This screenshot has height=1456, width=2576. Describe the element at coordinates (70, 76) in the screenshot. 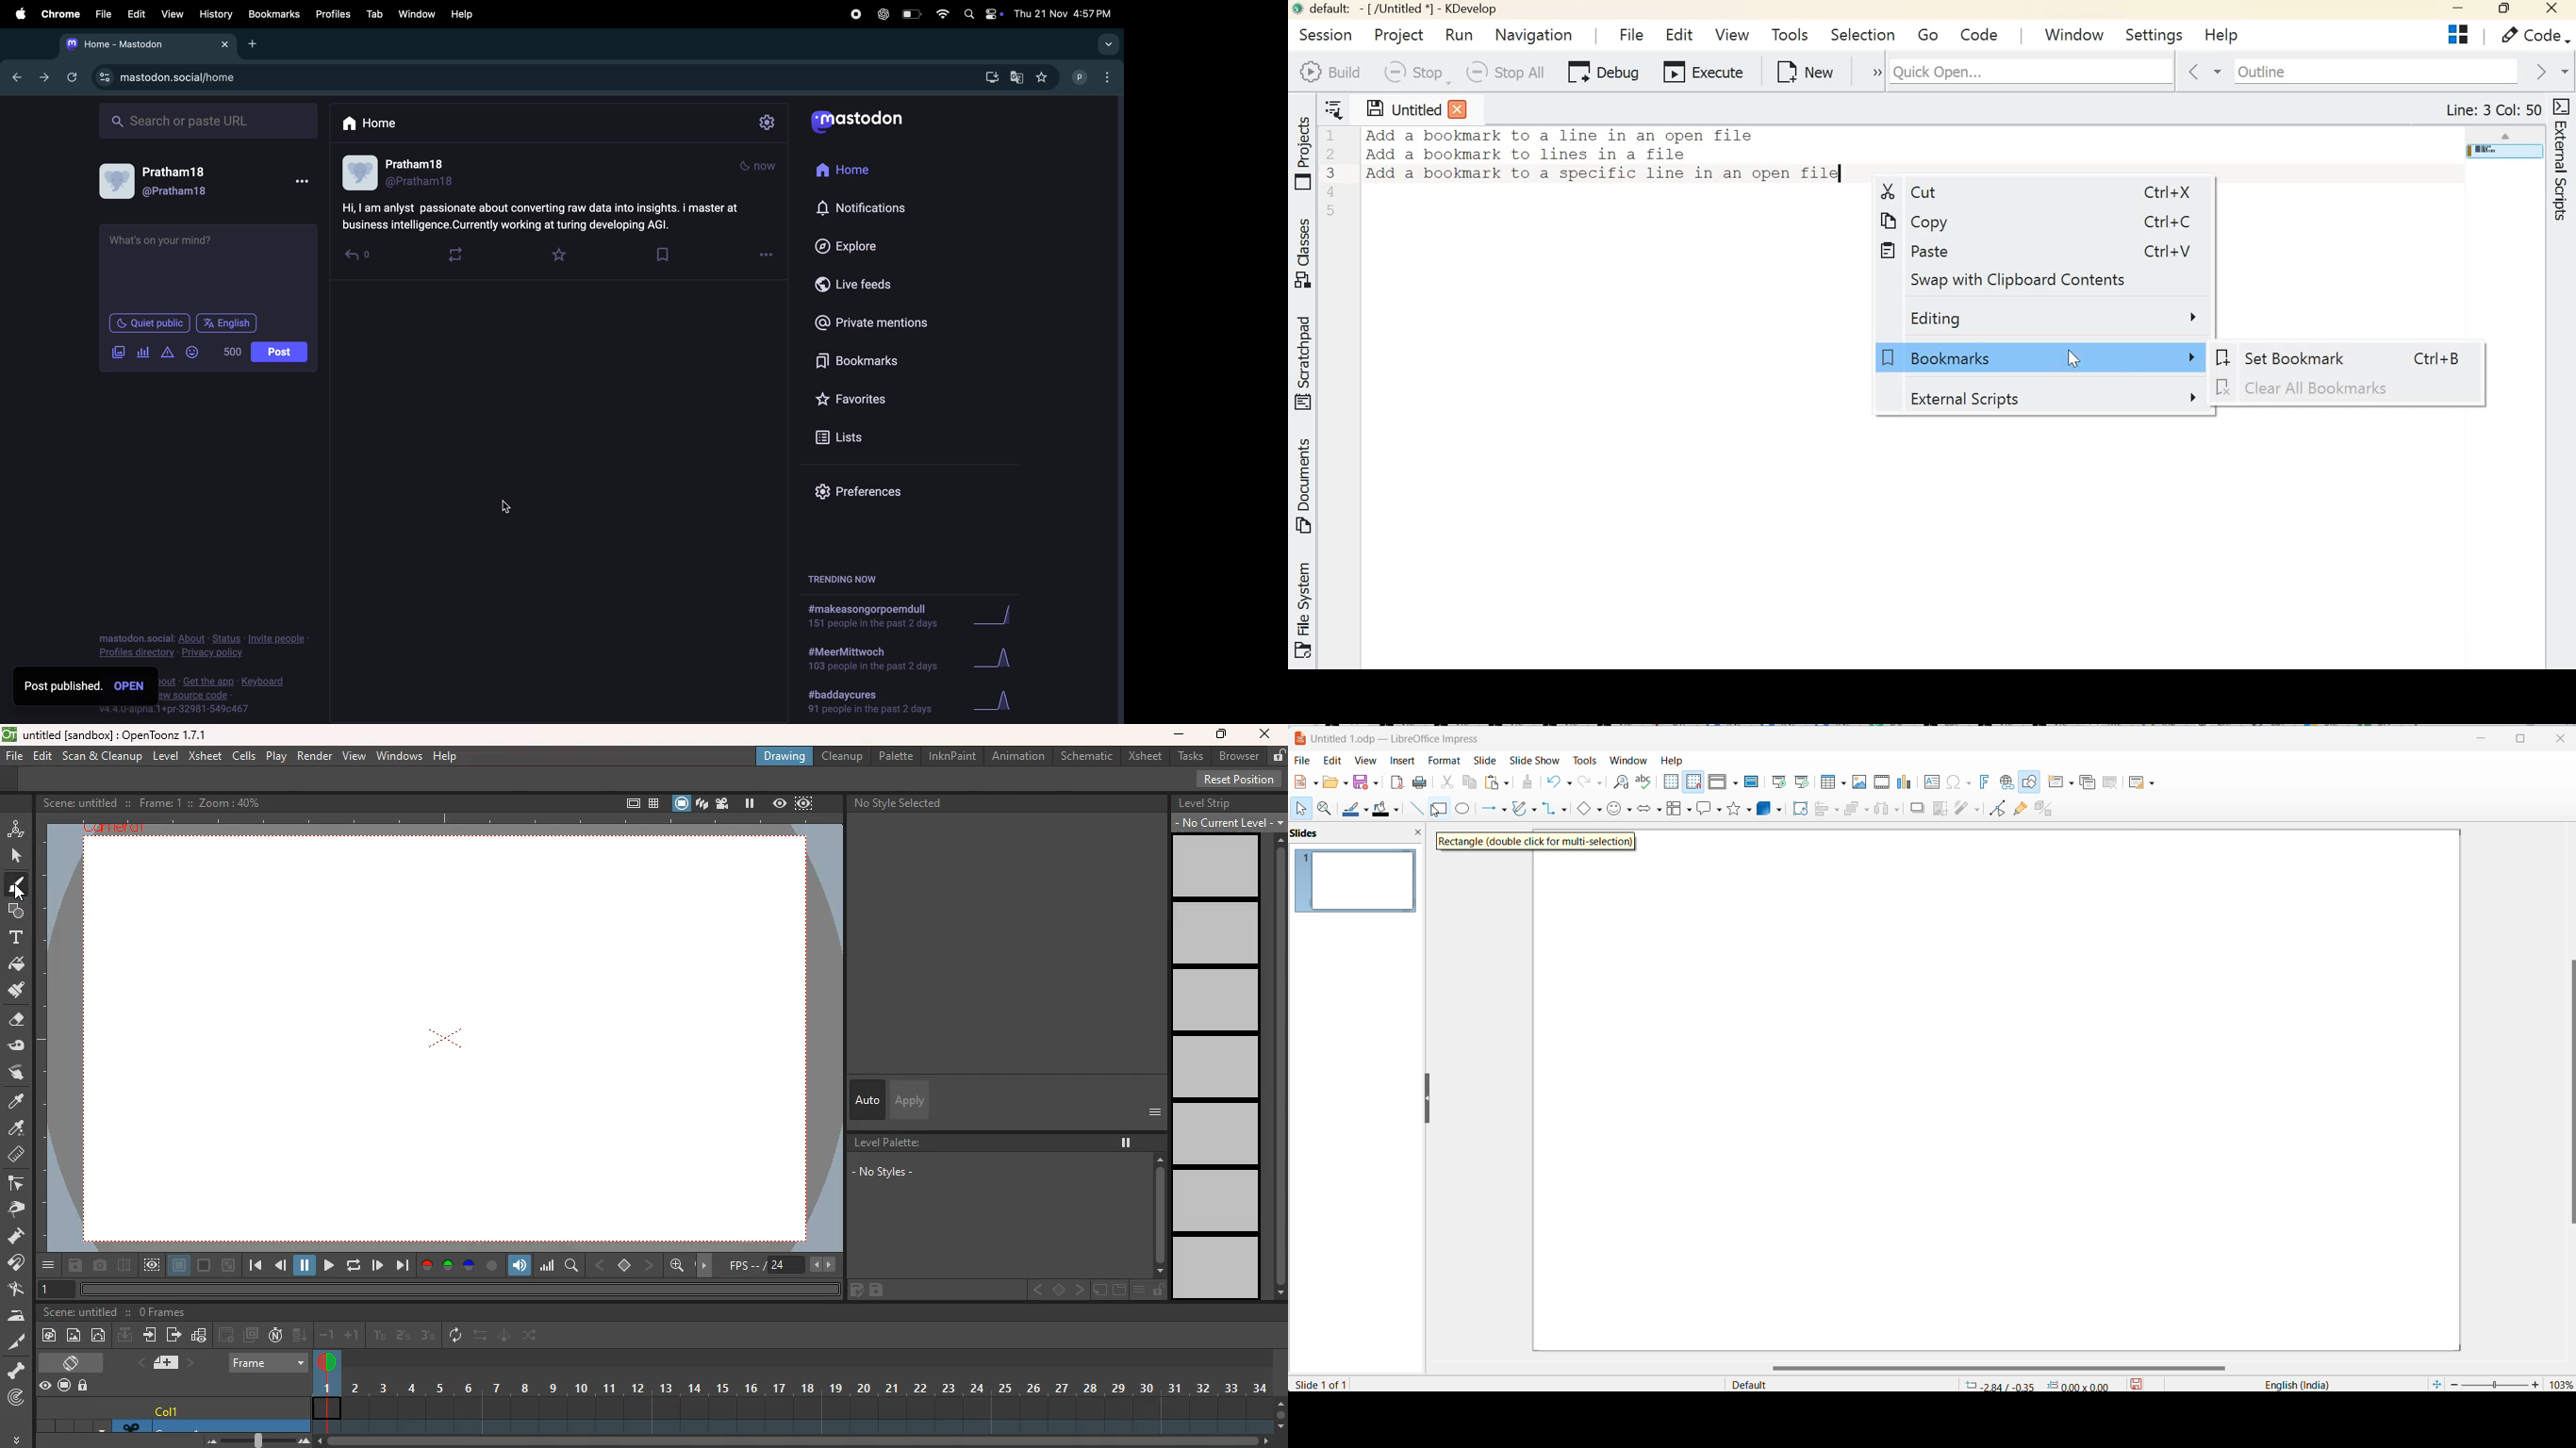

I see `refresh` at that location.